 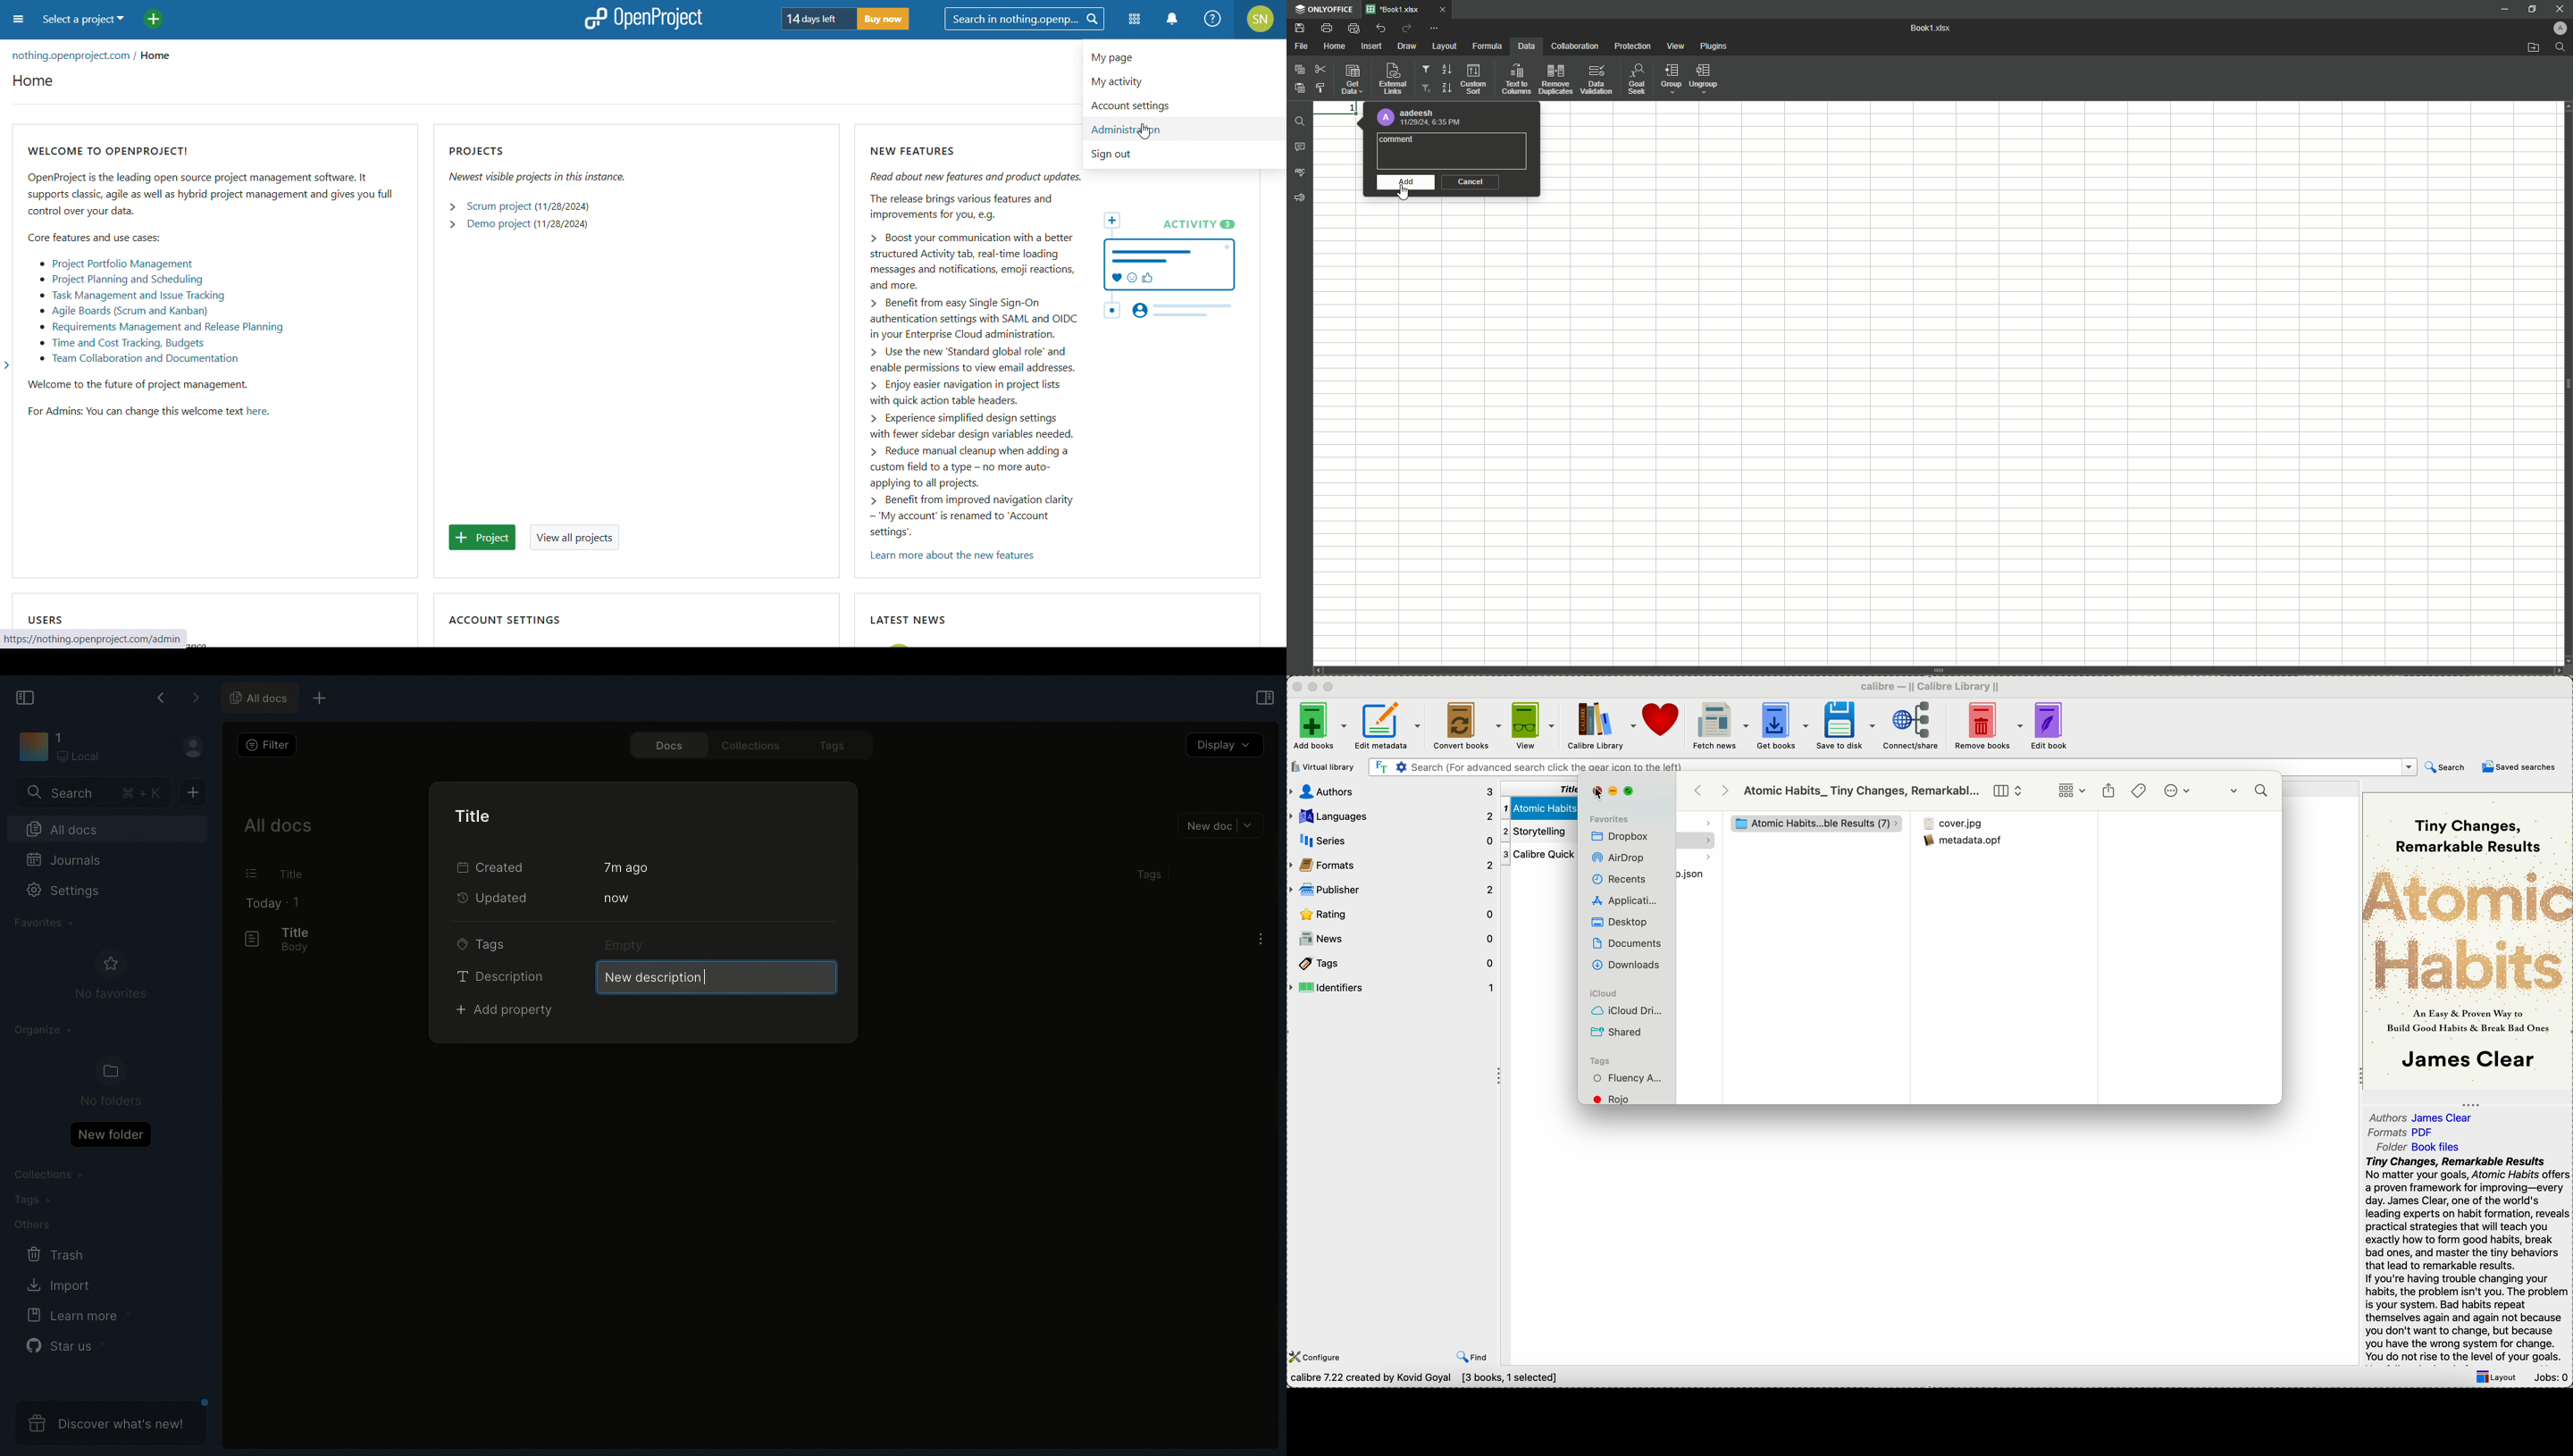 What do you see at coordinates (1335, 107) in the screenshot?
I see `1` at bounding box center [1335, 107].